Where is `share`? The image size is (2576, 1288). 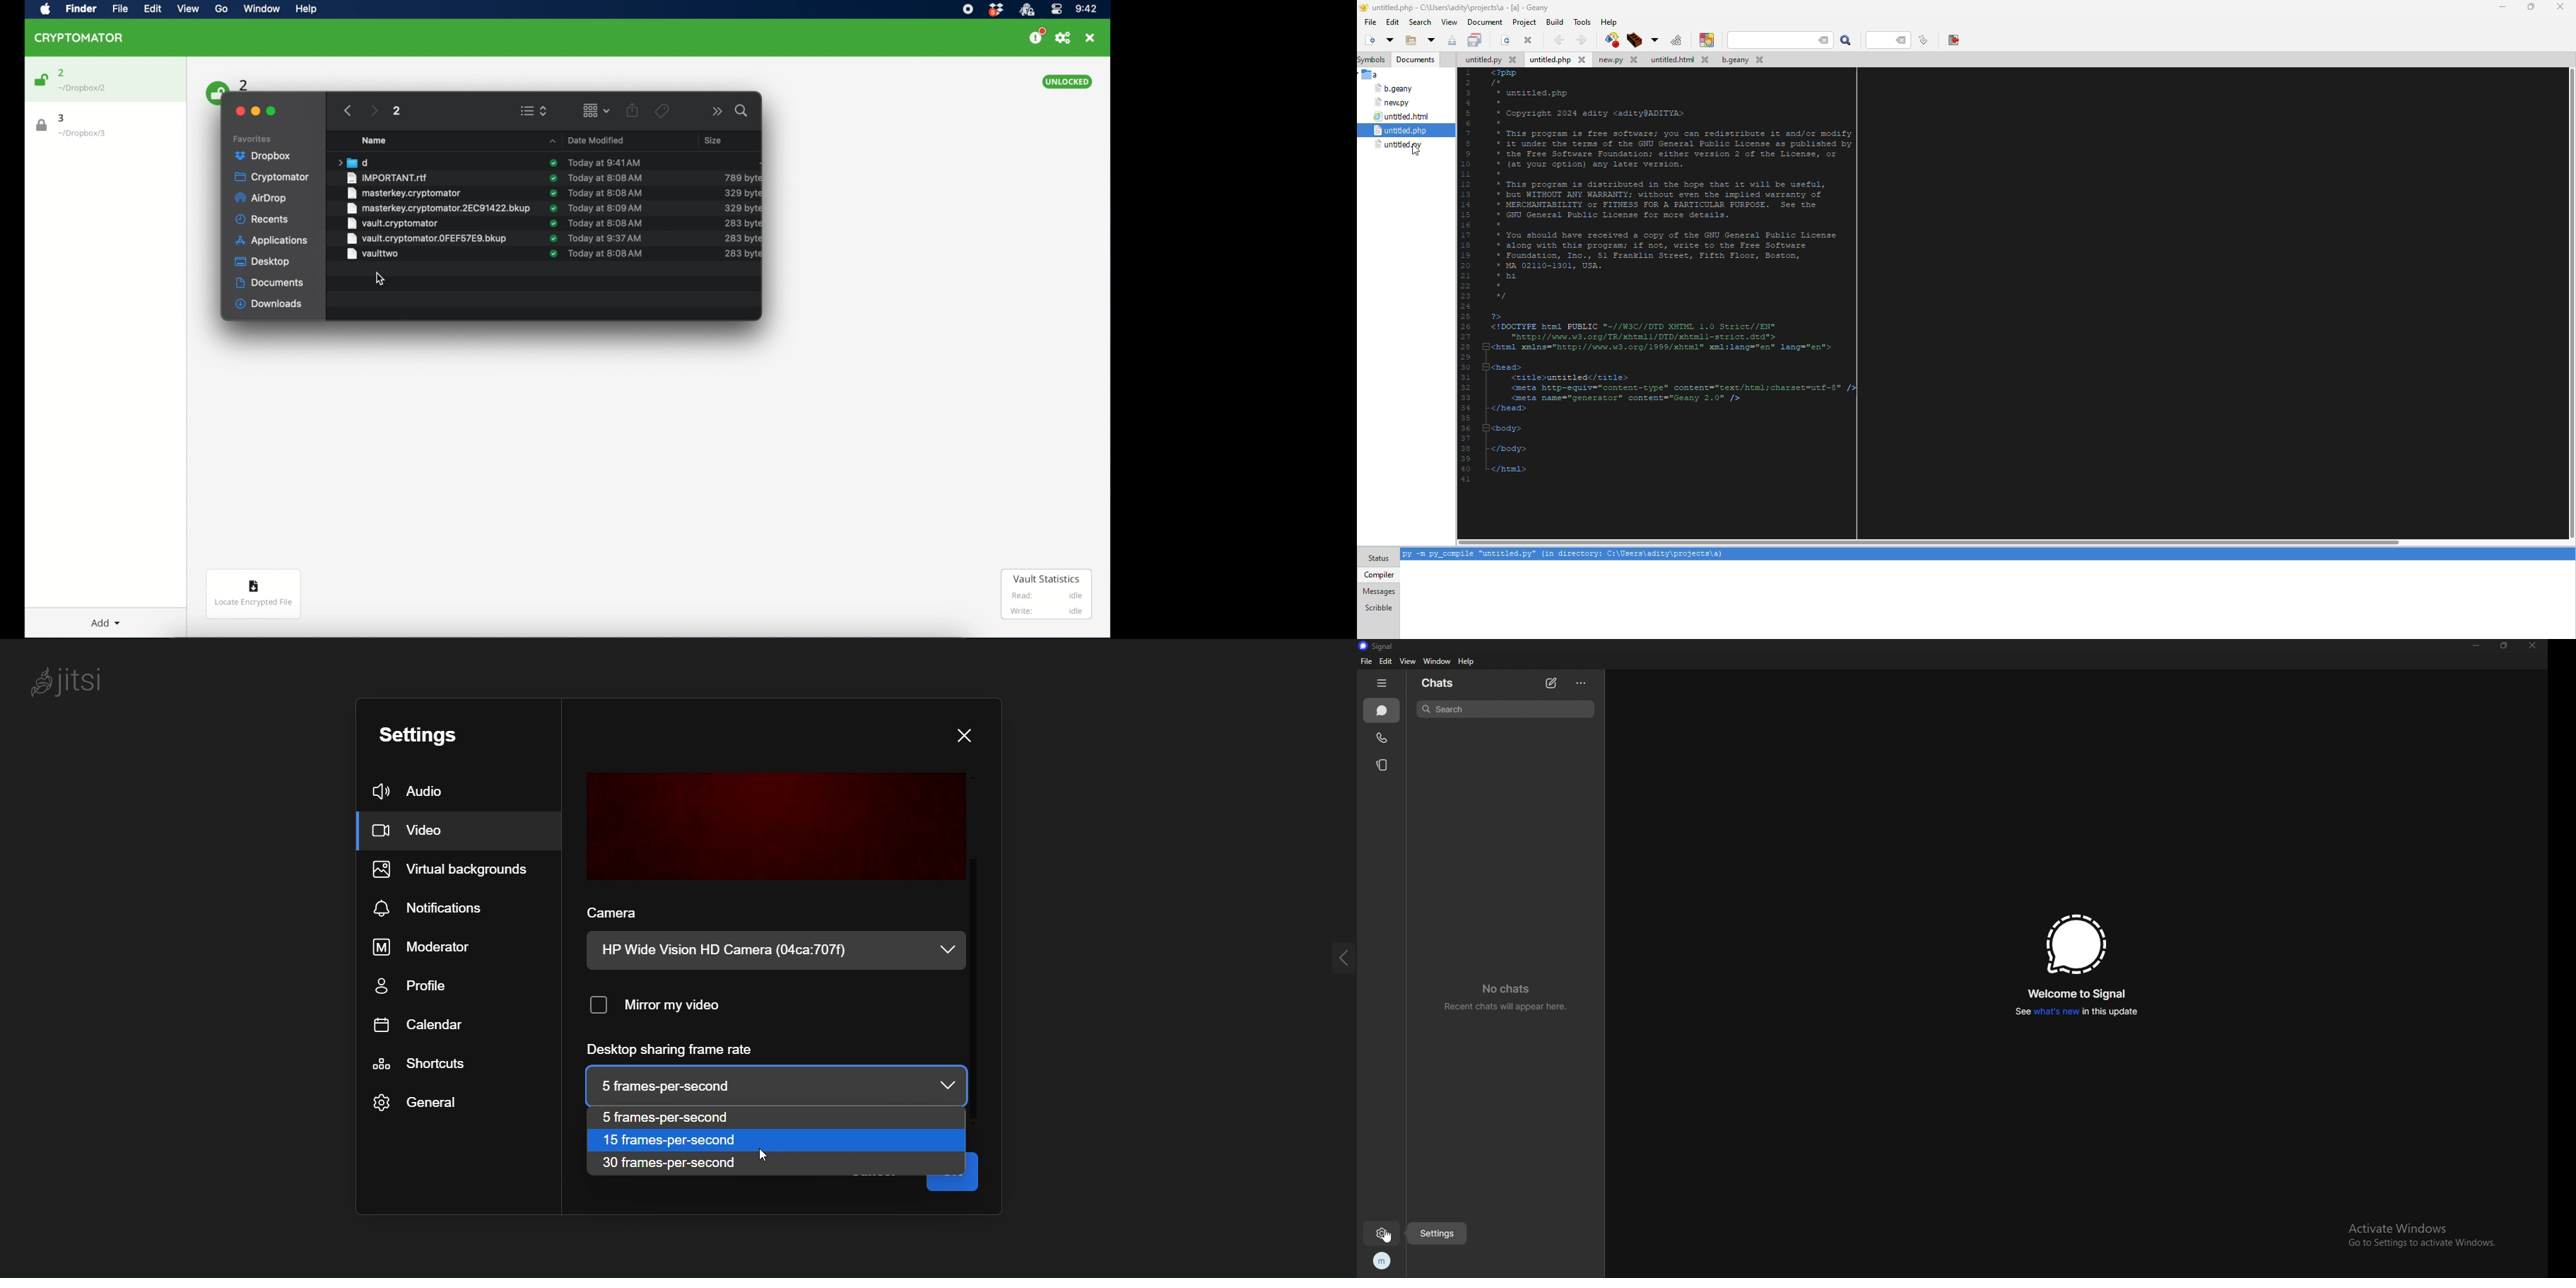 share is located at coordinates (632, 110).